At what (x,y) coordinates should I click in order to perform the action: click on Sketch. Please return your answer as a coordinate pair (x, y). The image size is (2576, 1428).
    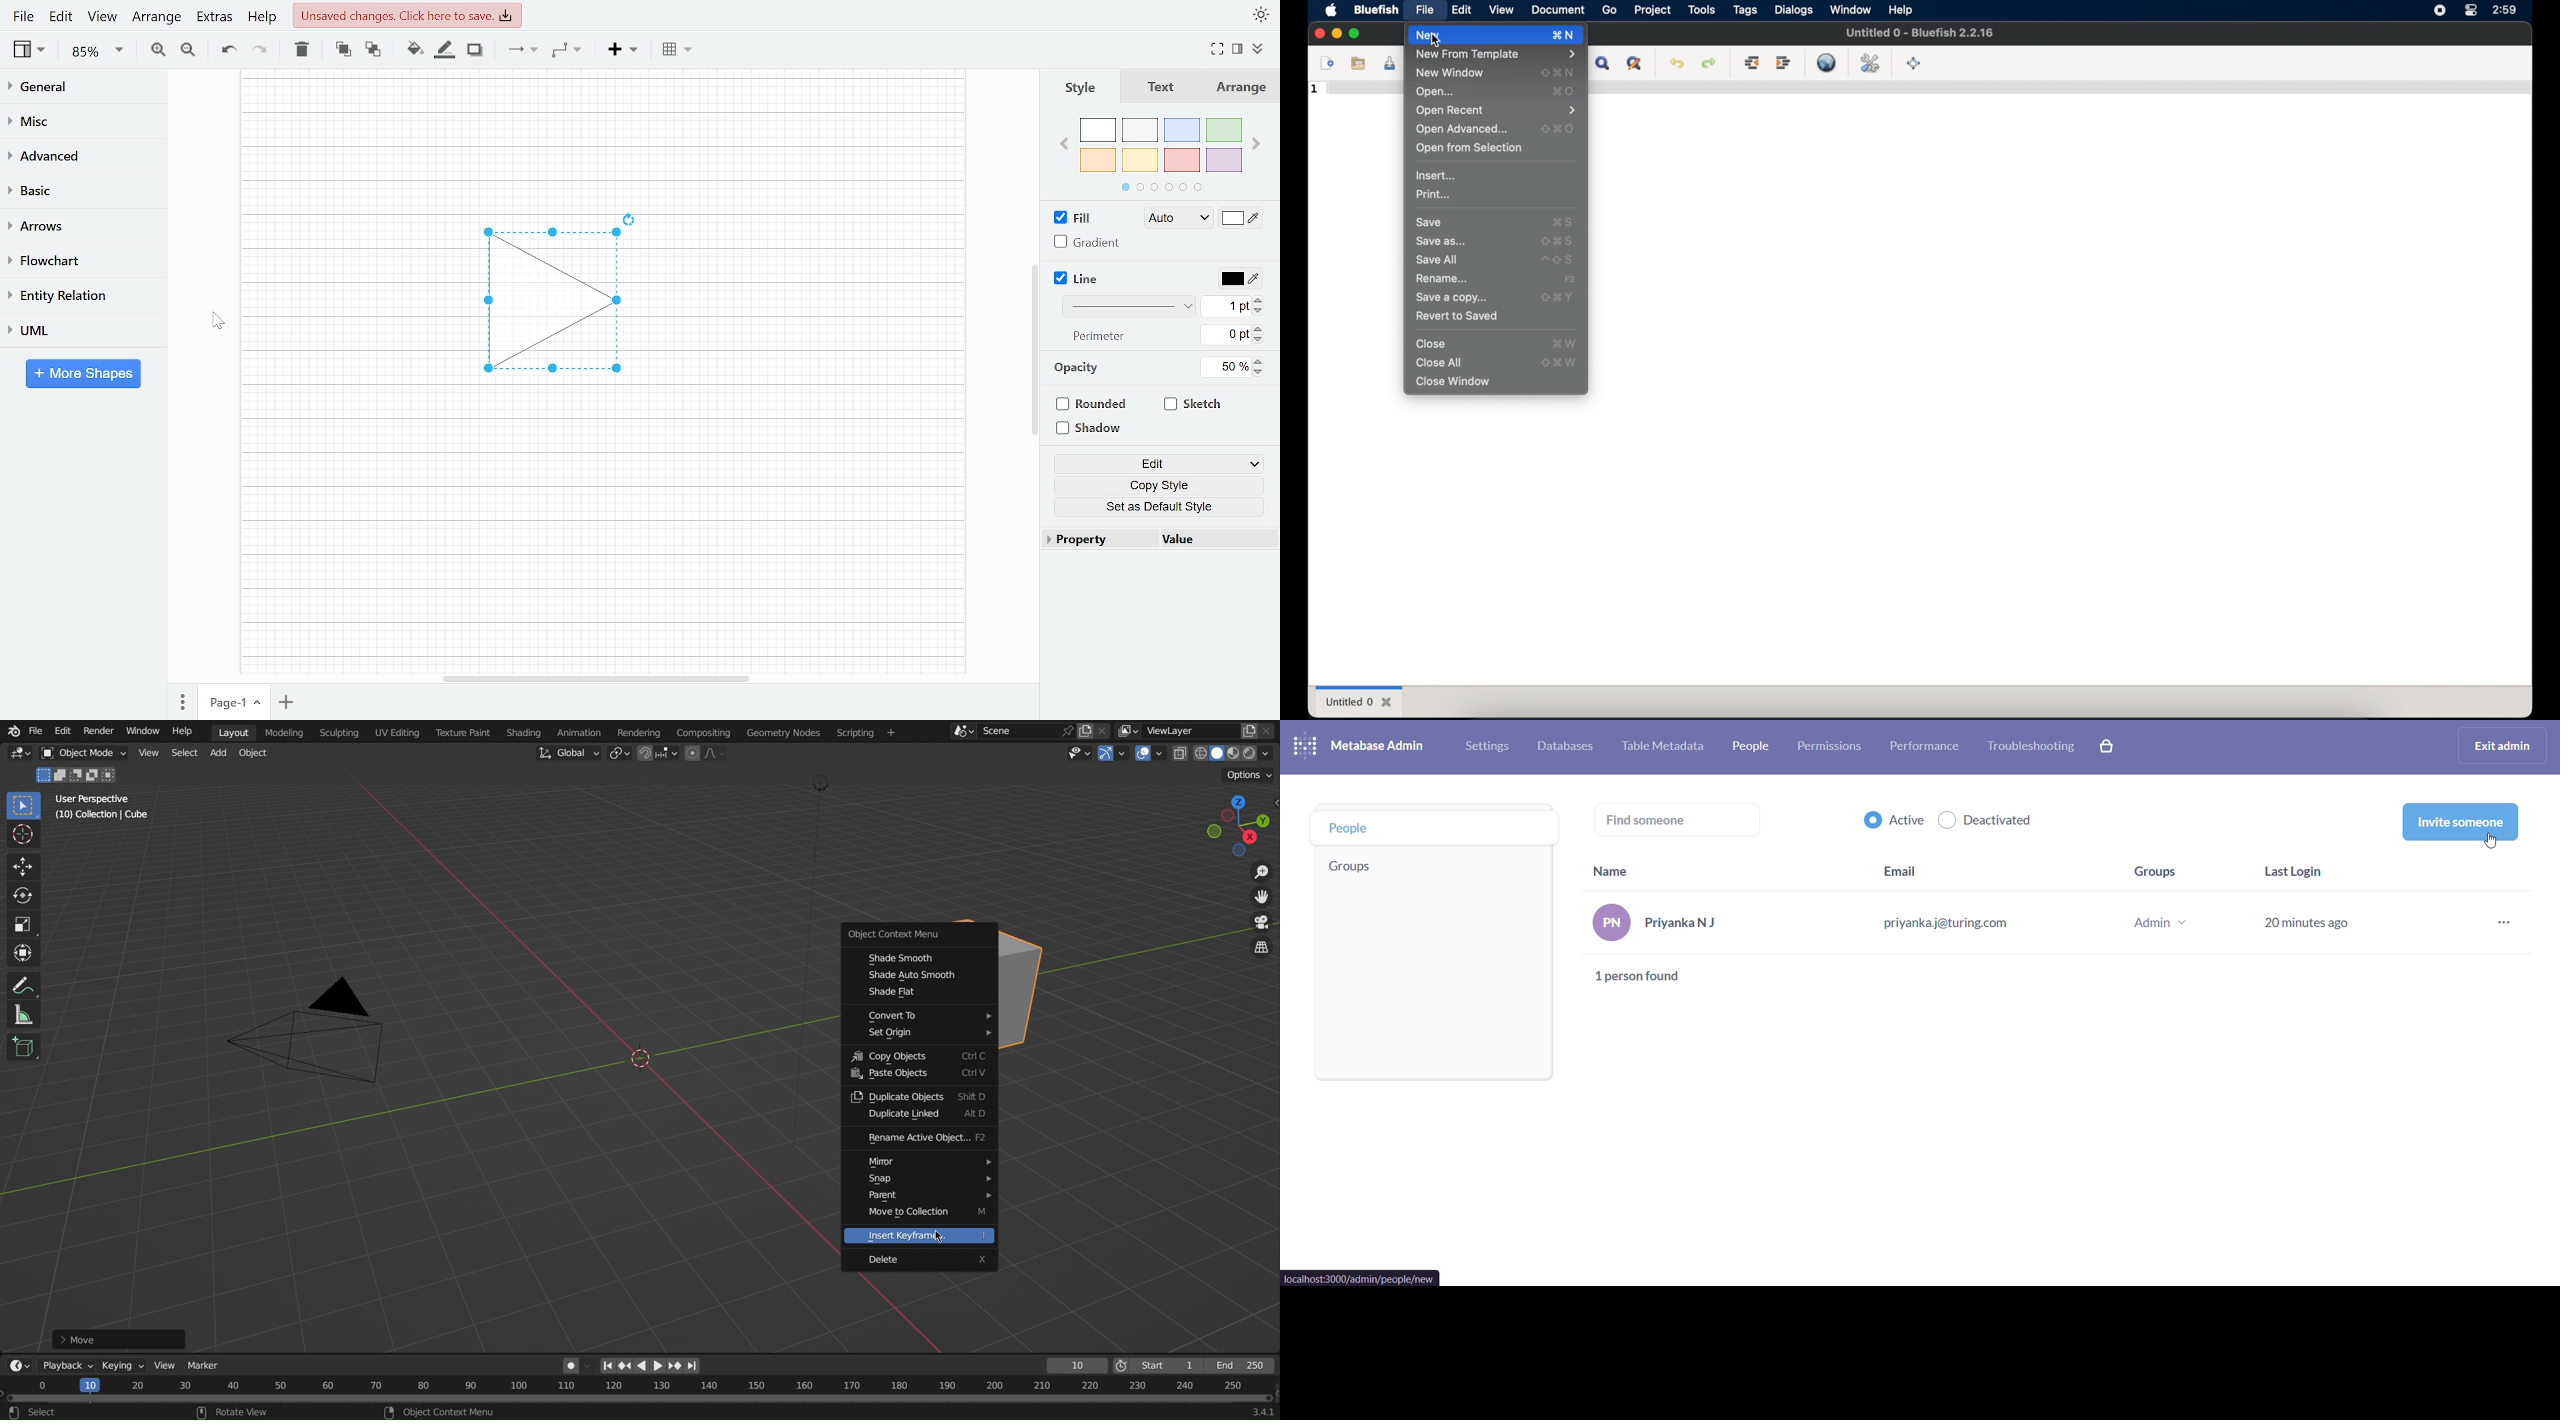
    Looking at the image, I should click on (1194, 404).